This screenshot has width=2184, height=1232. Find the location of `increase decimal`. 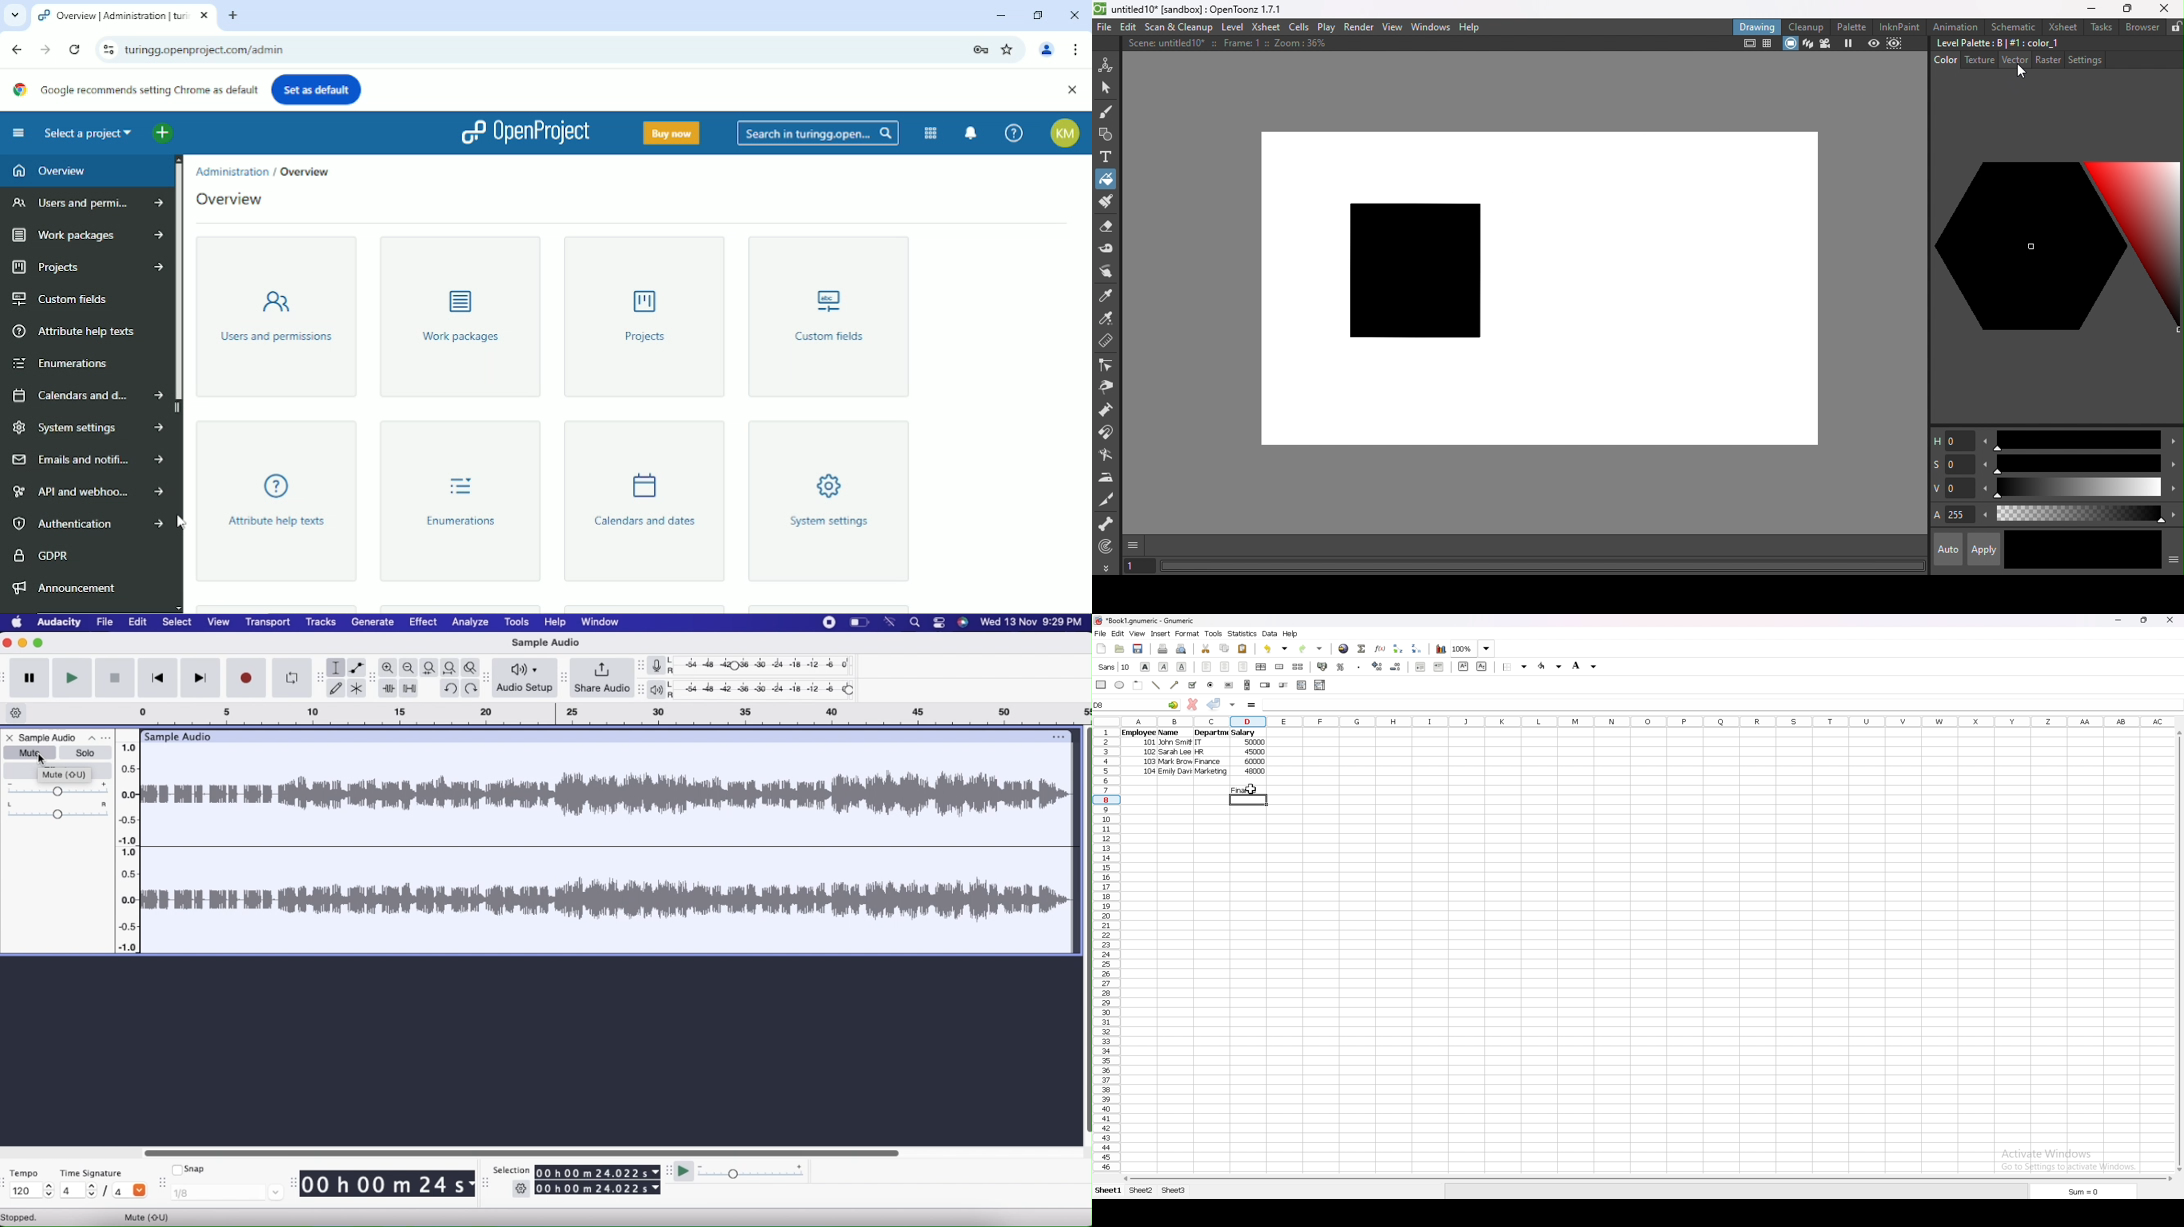

increase decimal is located at coordinates (1378, 666).